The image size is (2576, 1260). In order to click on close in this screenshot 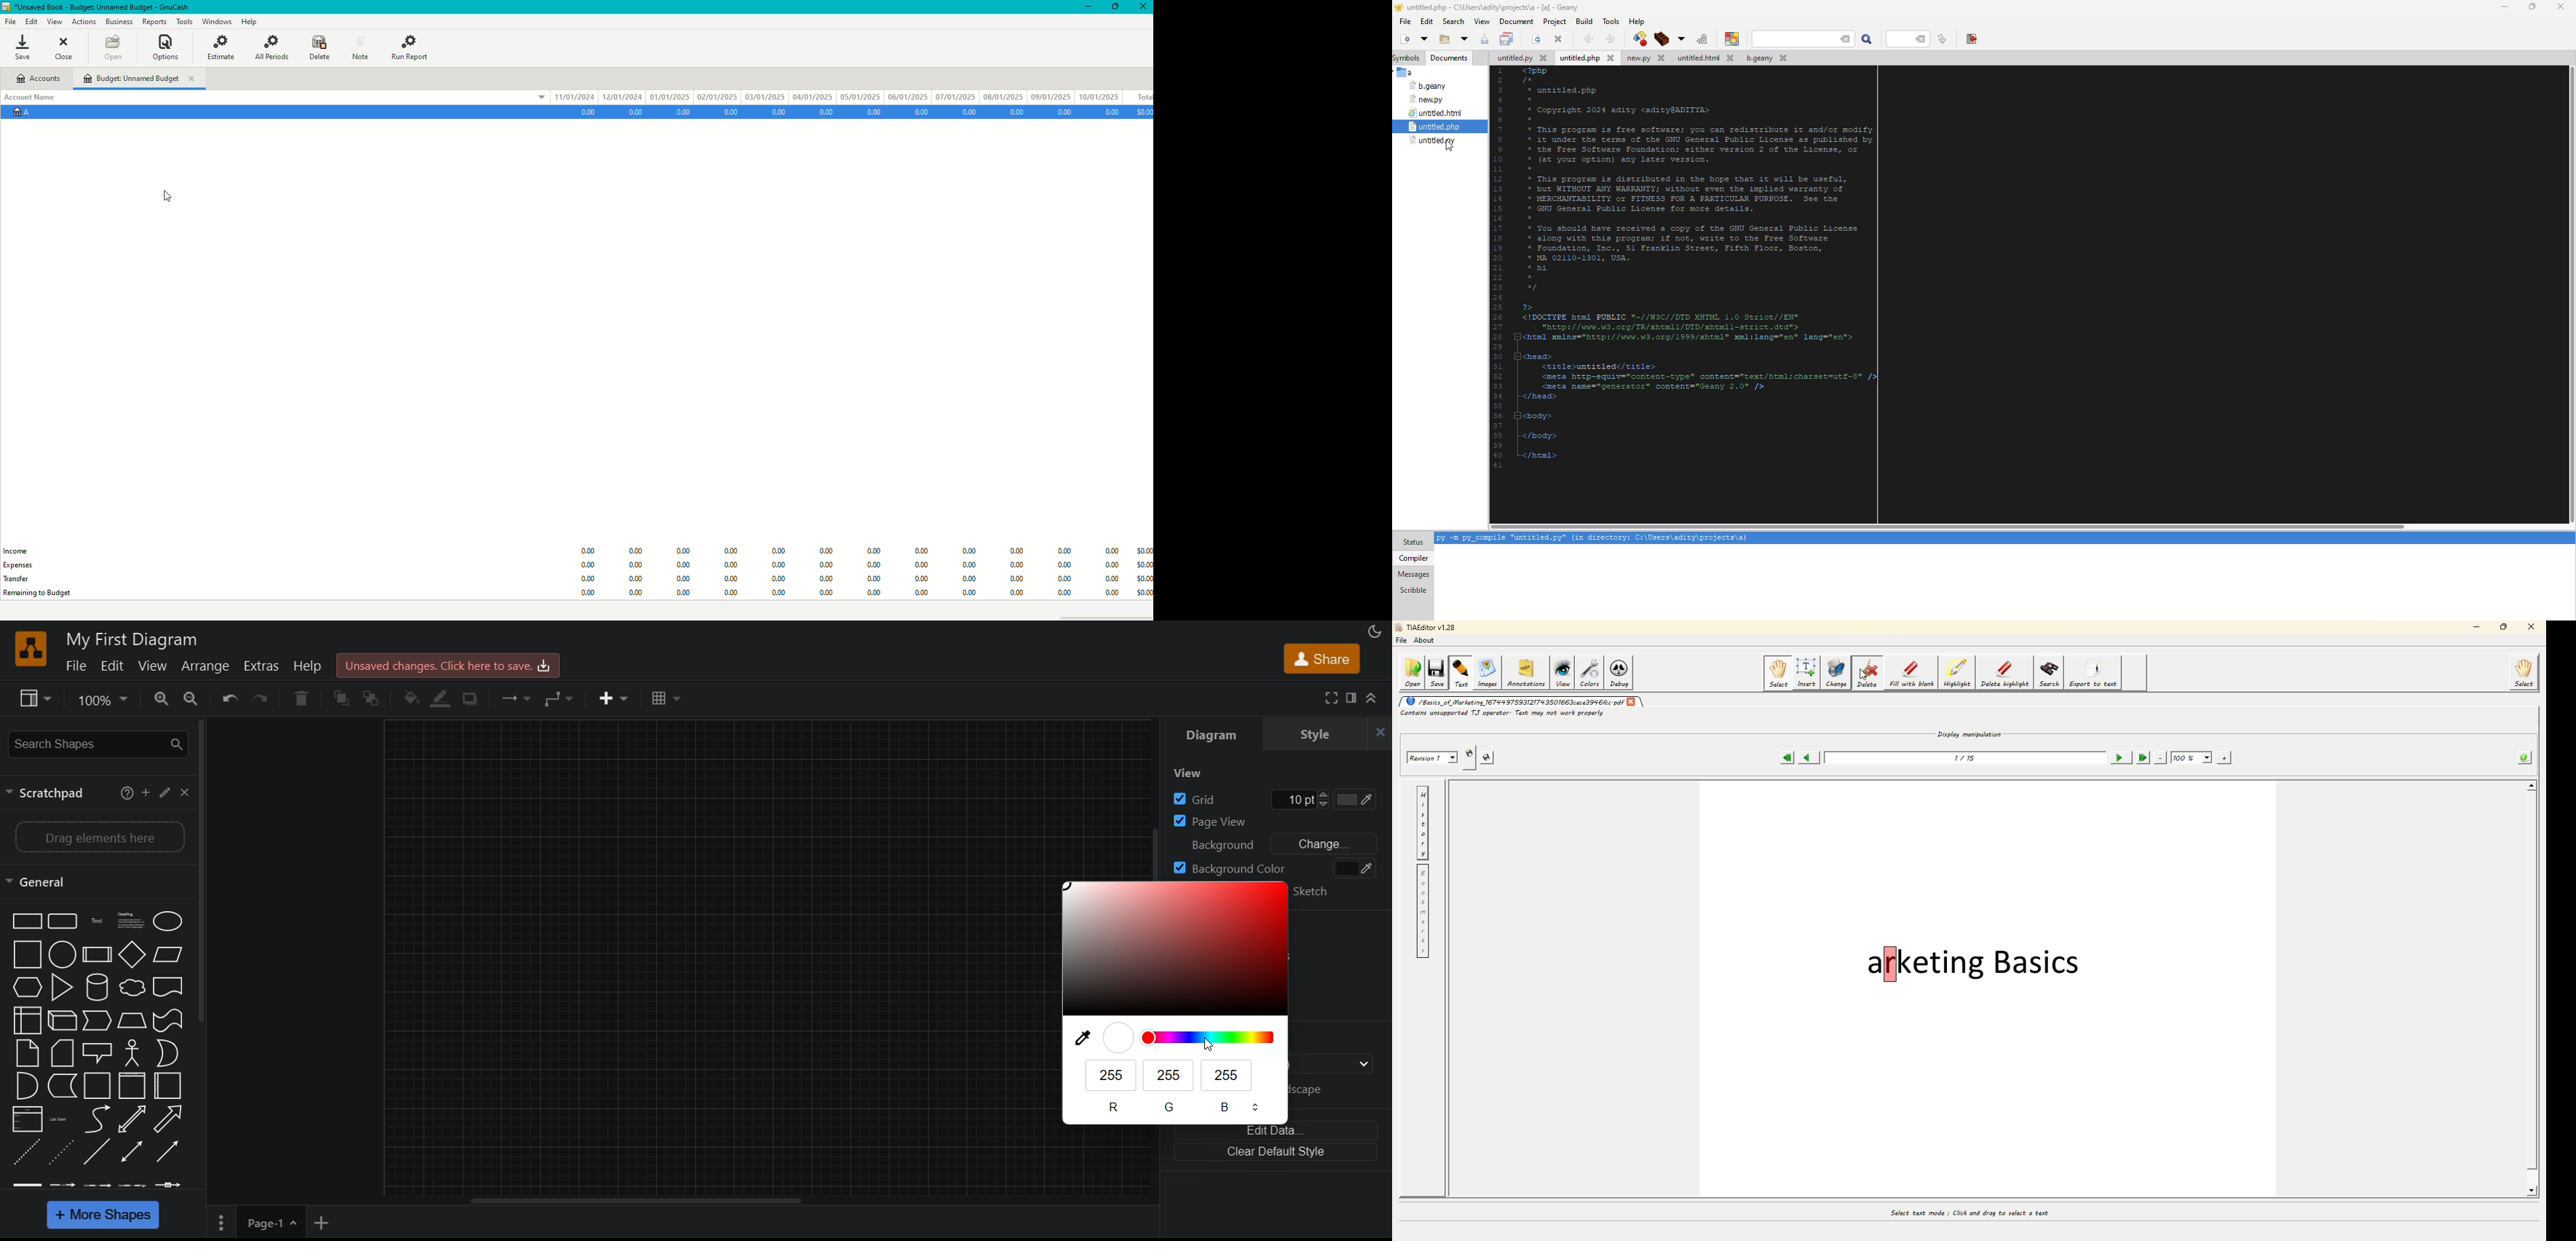, I will do `click(2561, 6)`.